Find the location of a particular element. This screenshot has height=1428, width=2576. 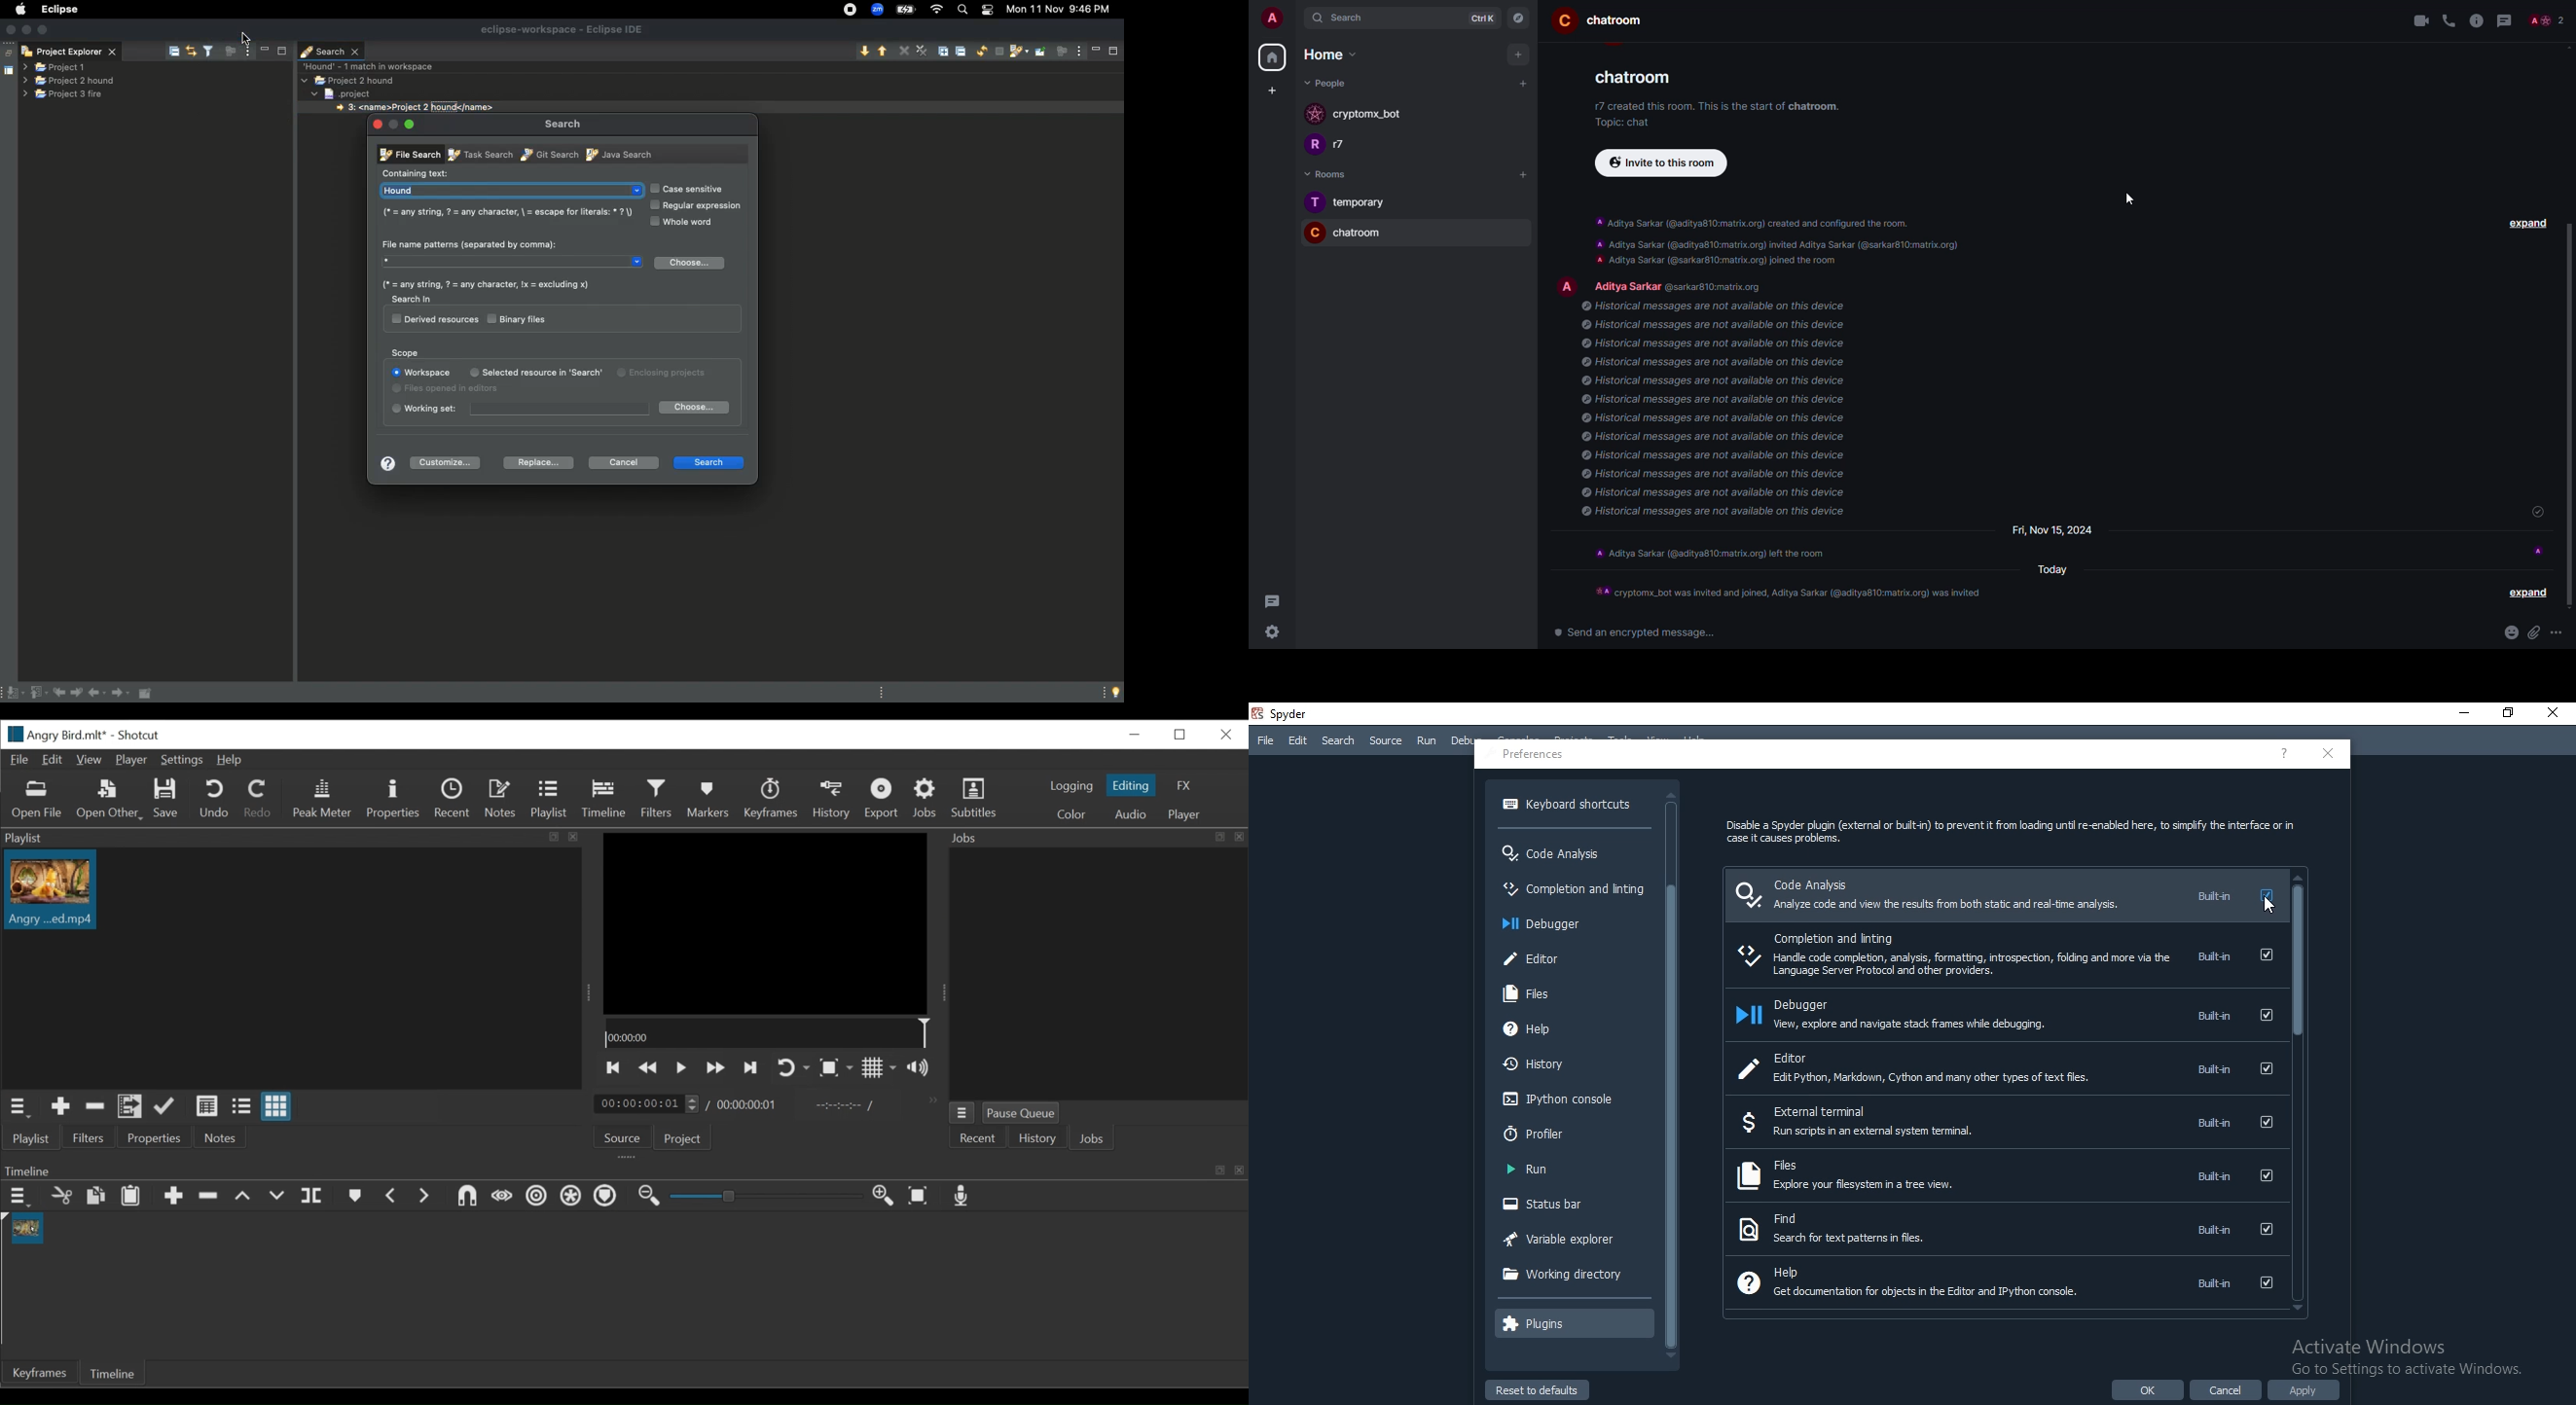

Playlist is located at coordinates (38, 1137).